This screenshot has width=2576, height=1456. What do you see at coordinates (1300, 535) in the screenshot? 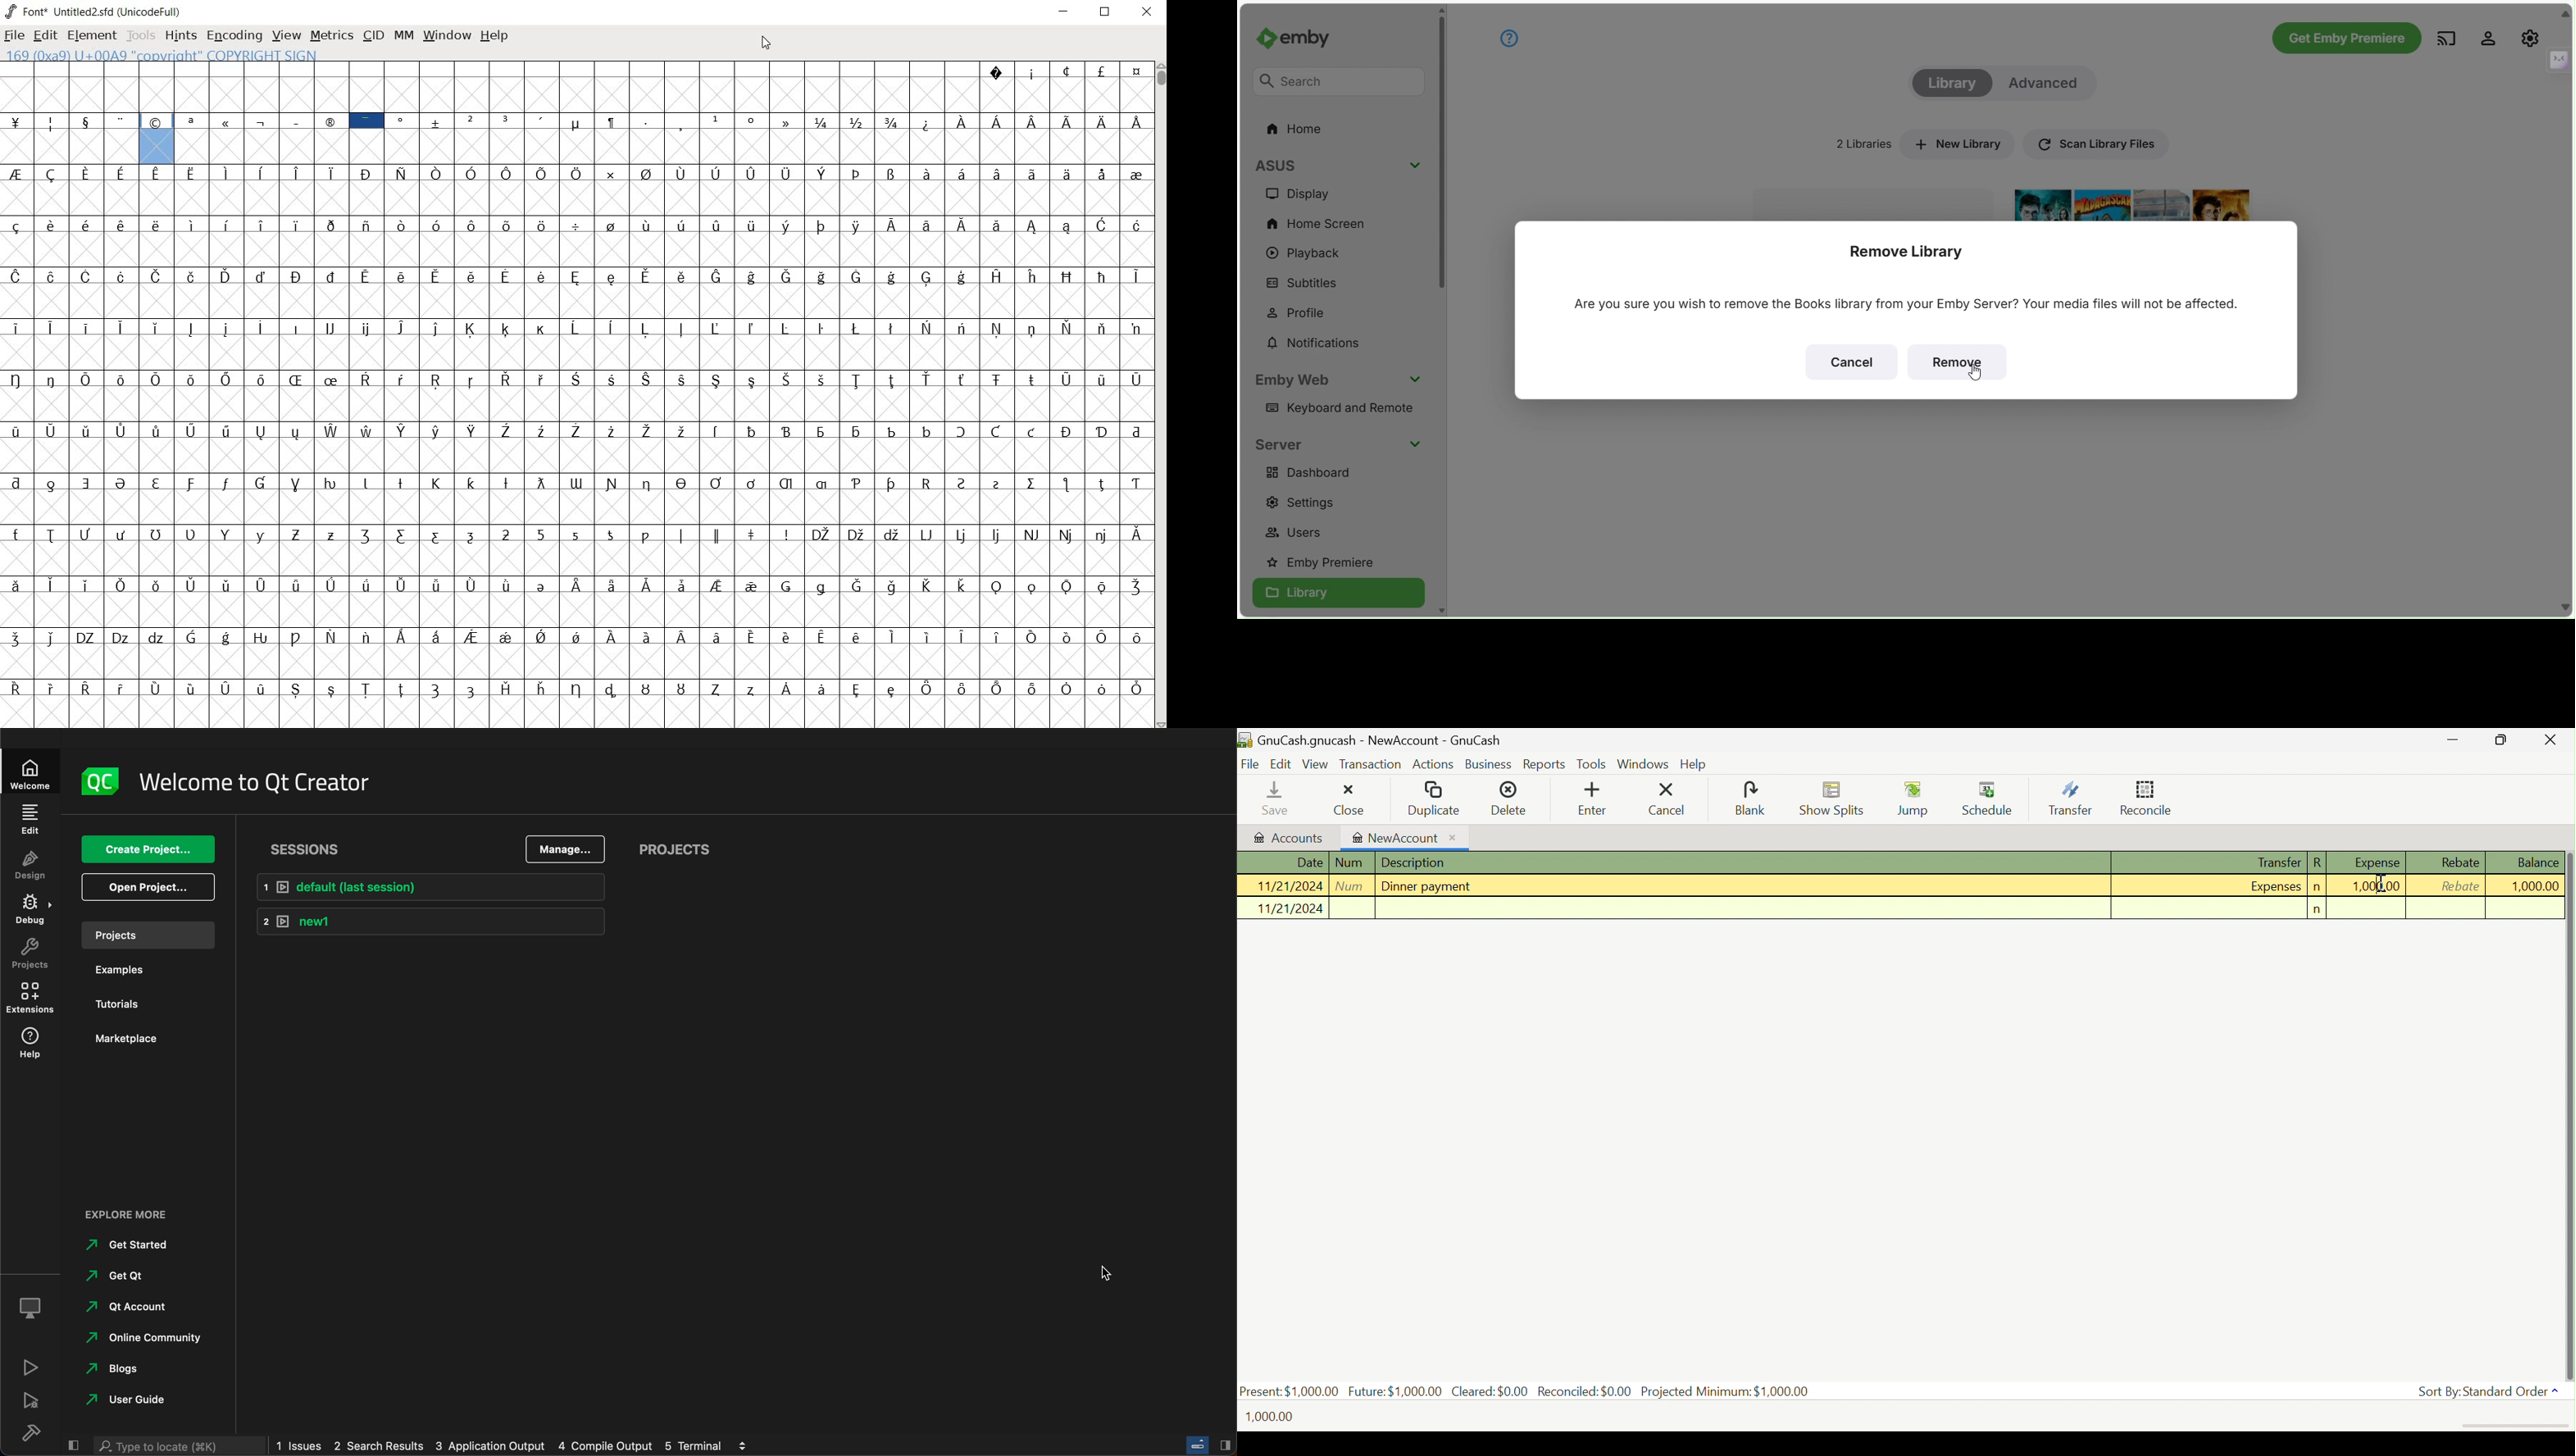
I see `Users` at bounding box center [1300, 535].